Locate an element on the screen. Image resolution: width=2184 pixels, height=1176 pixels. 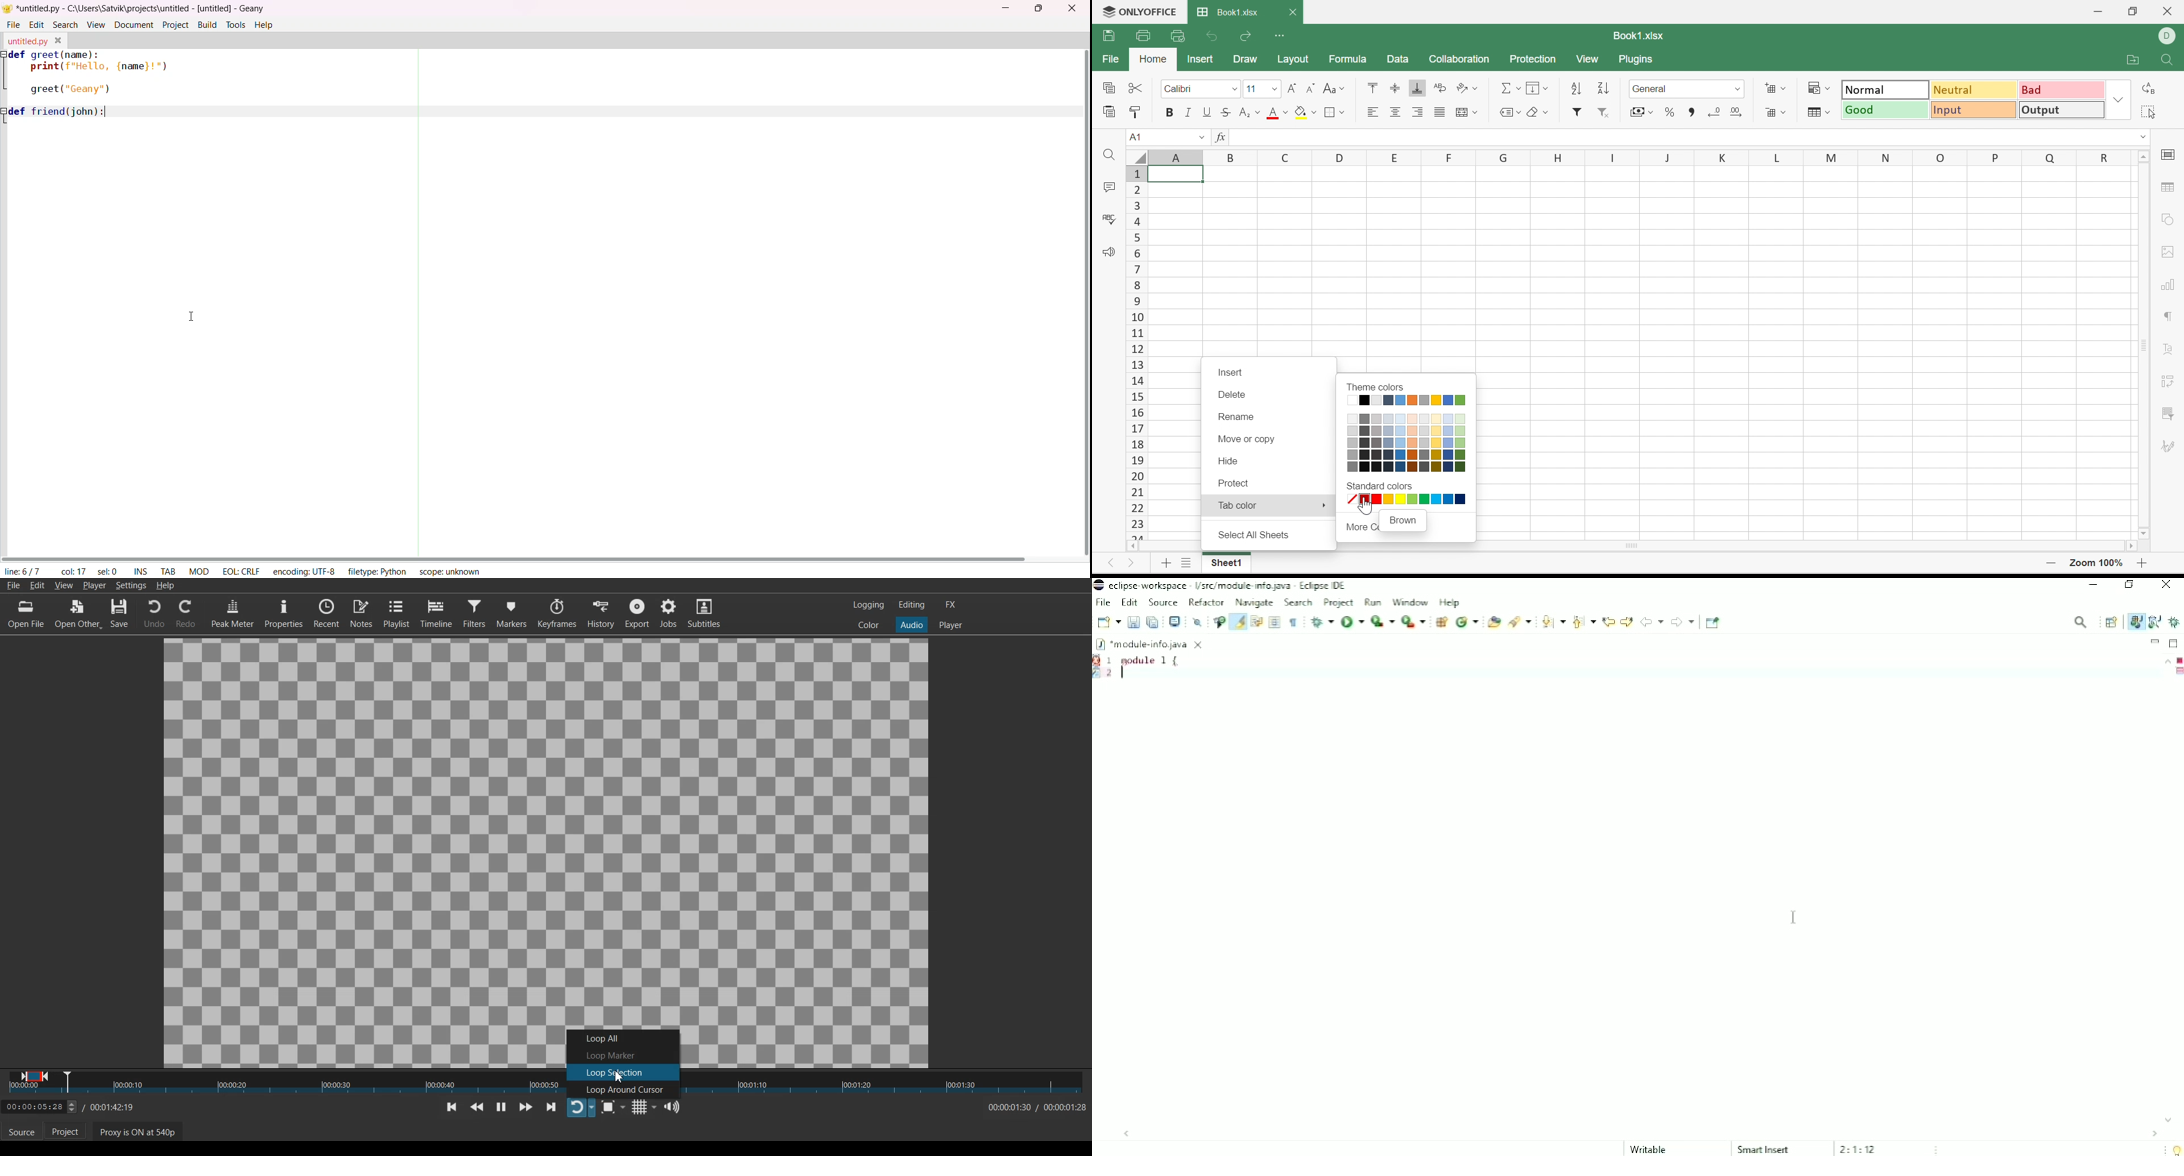
C is located at coordinates (1287, 157).